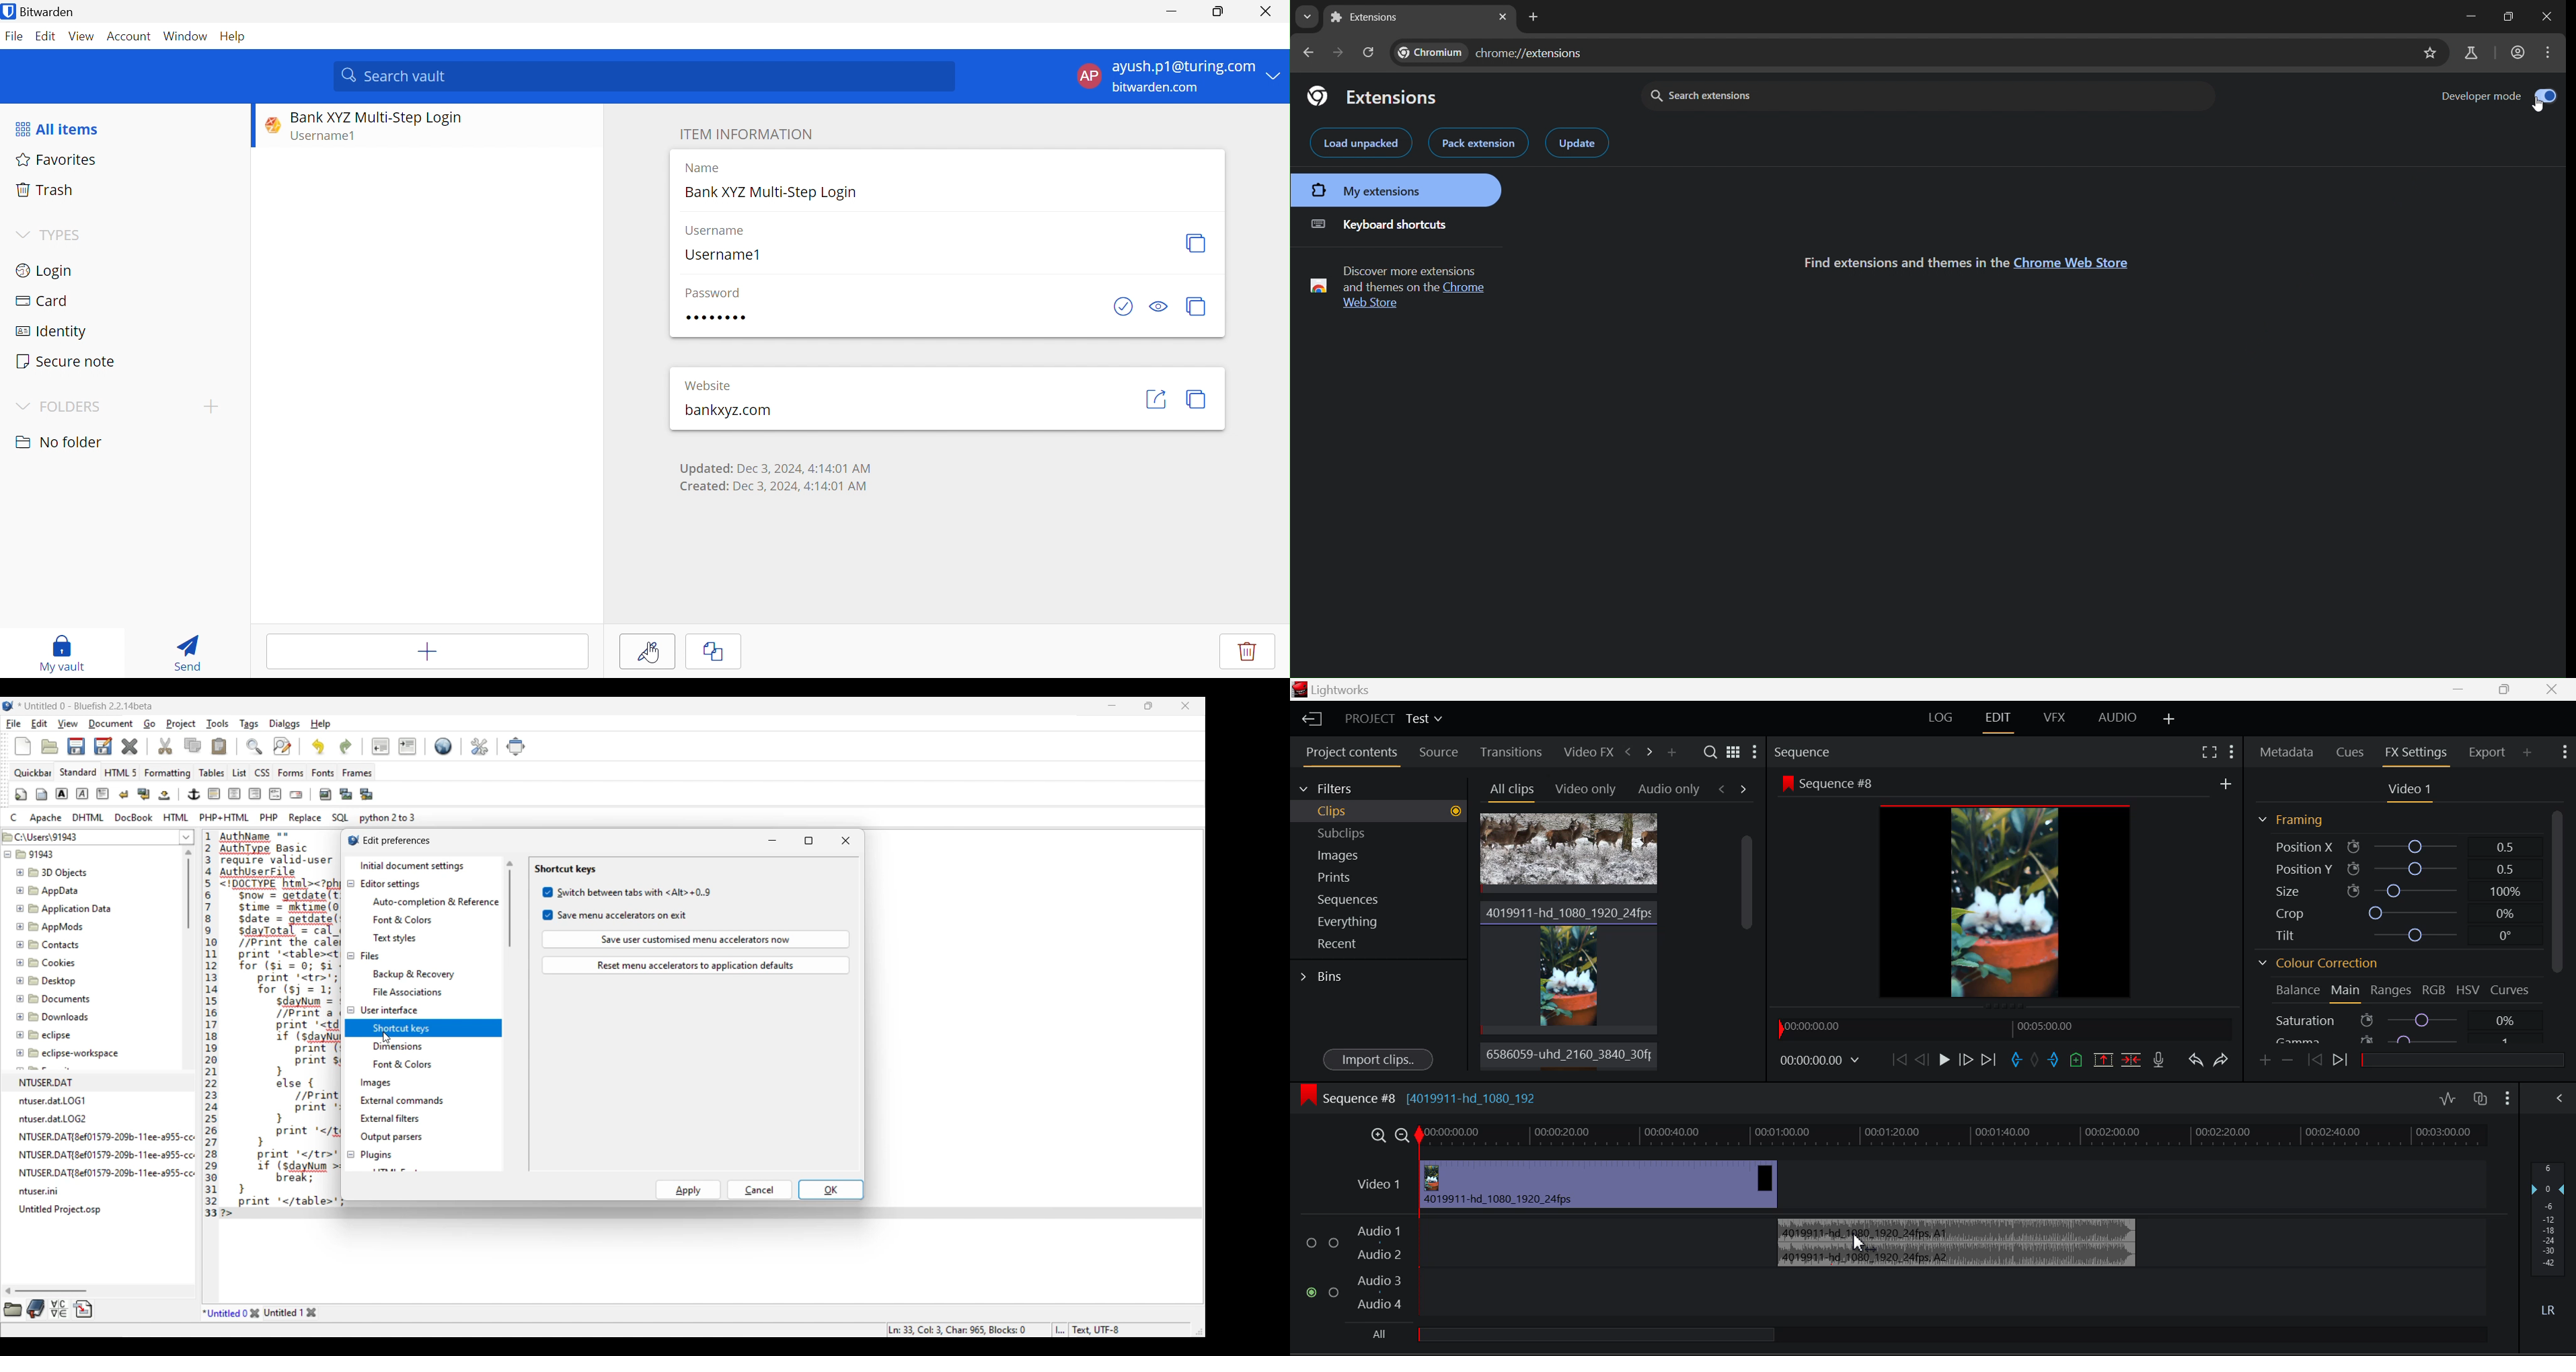 The width and height of the screenshot is (2576, 1372). I want to click on All, so click(1585, 1337).